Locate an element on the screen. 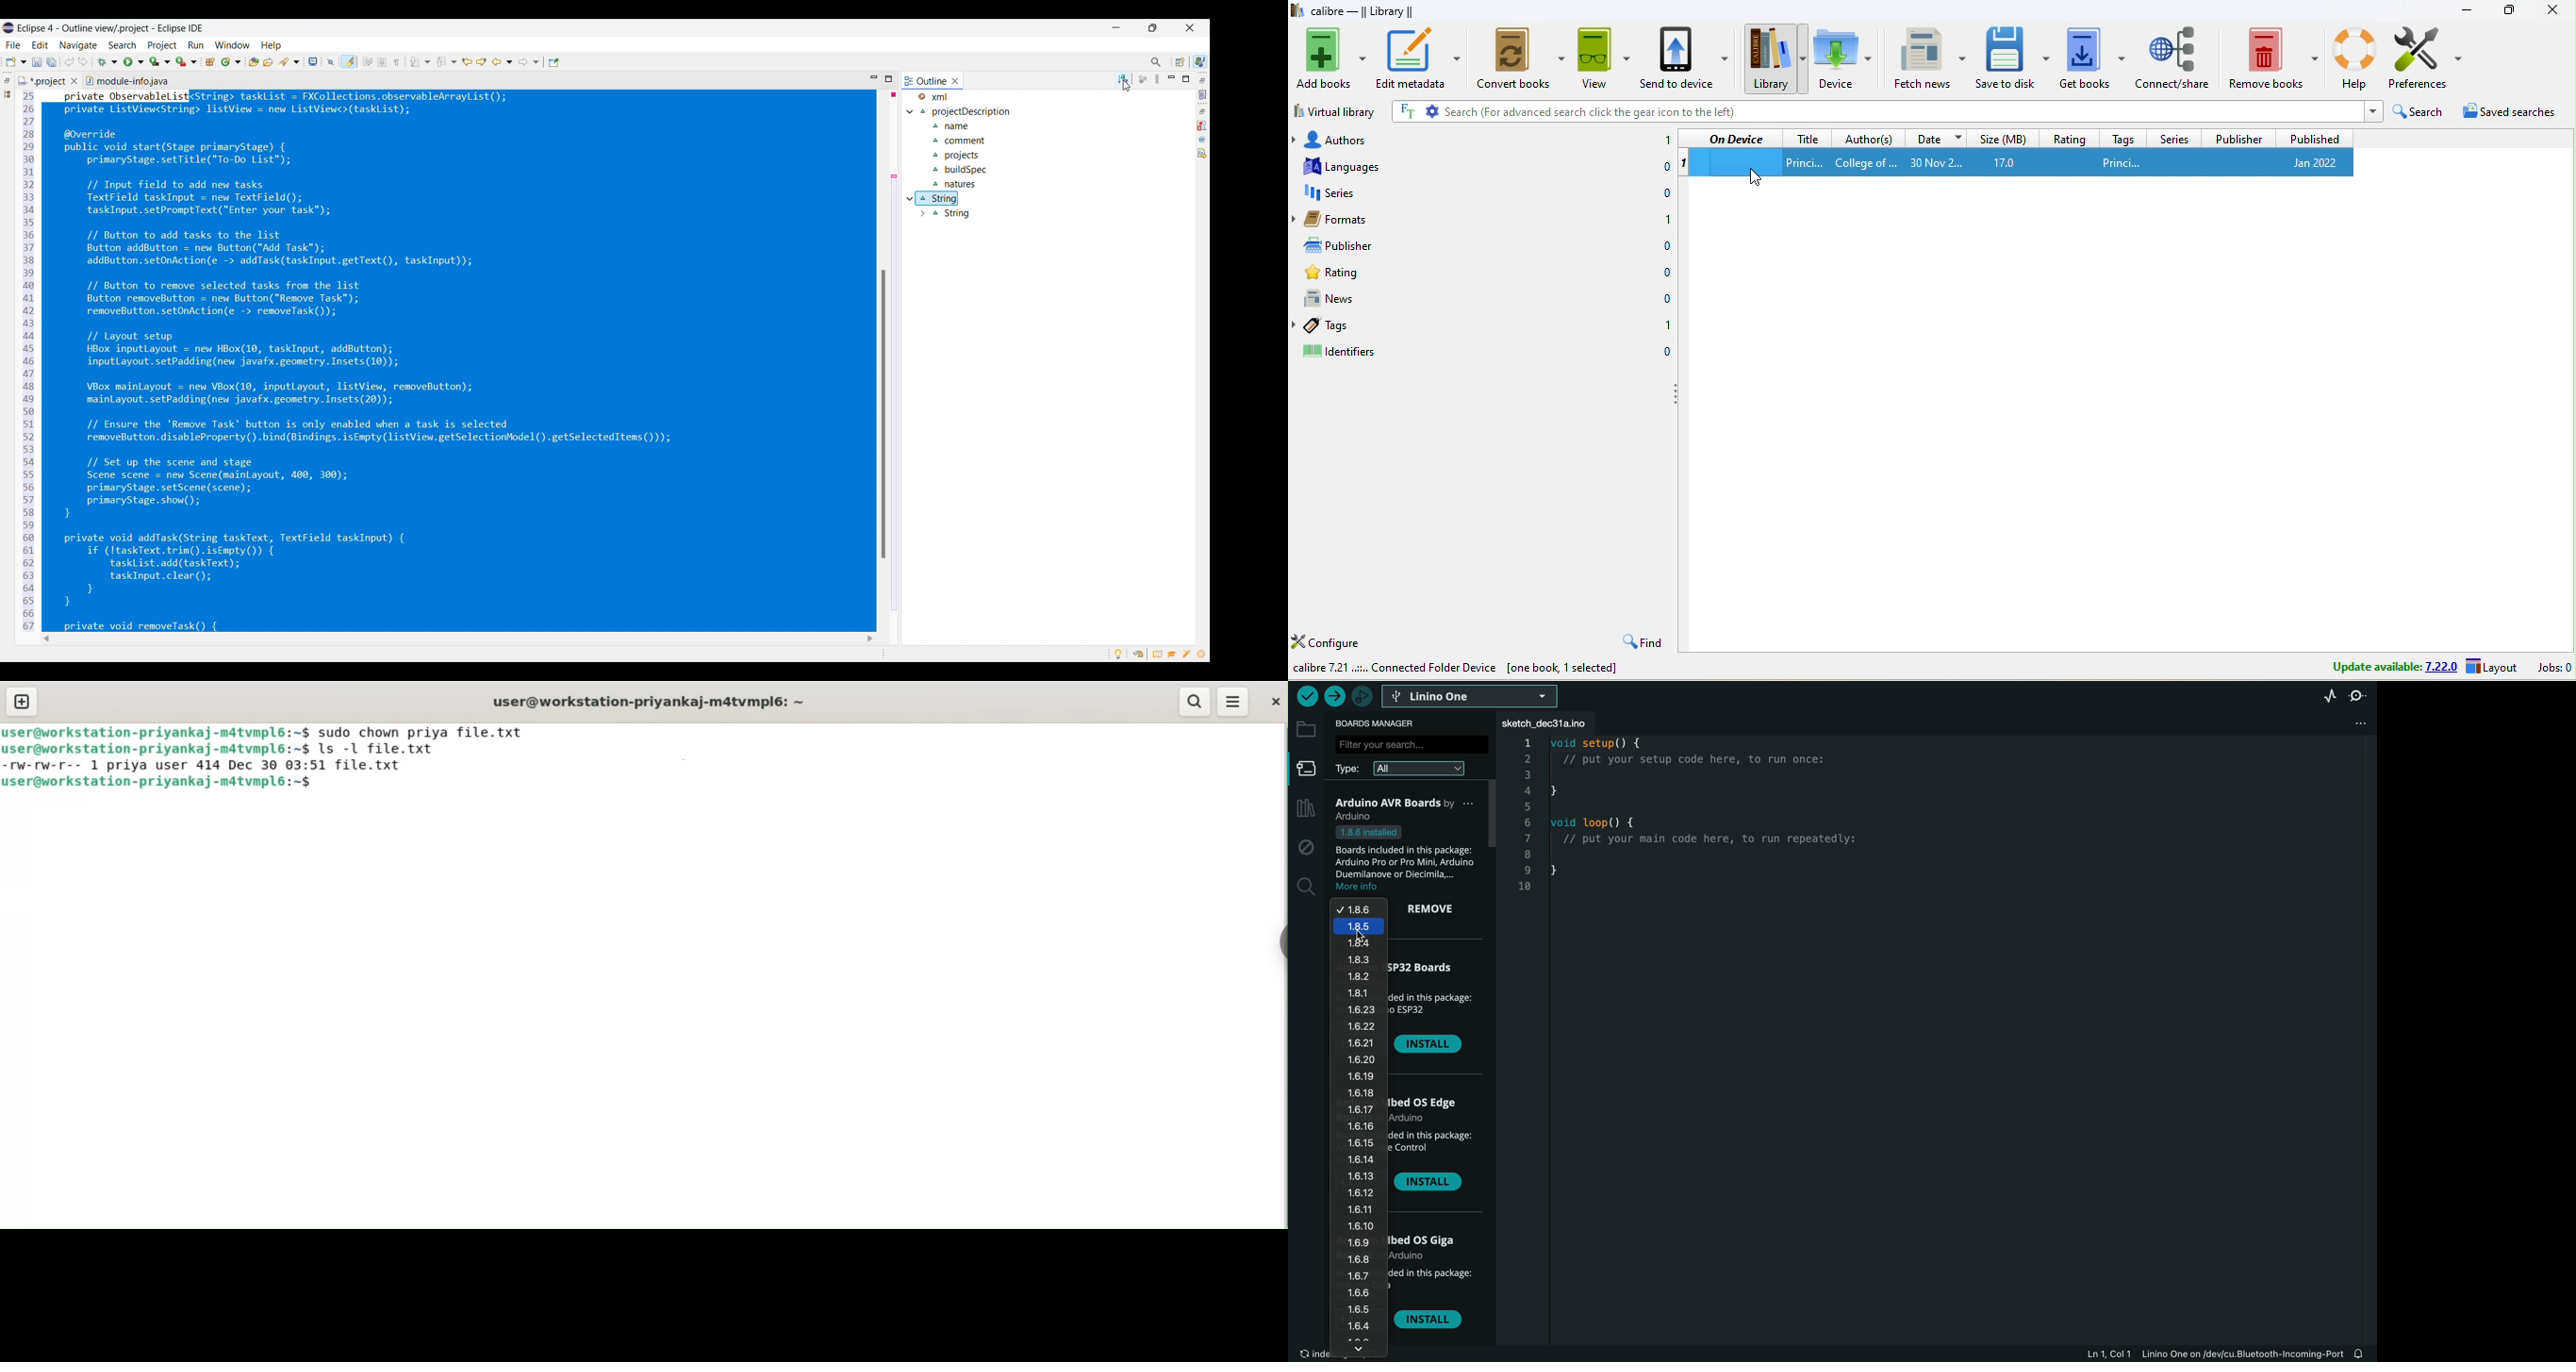 The width and height of the screenshot is (2576, 1372). board manager is located at coordinates (1380, 723).